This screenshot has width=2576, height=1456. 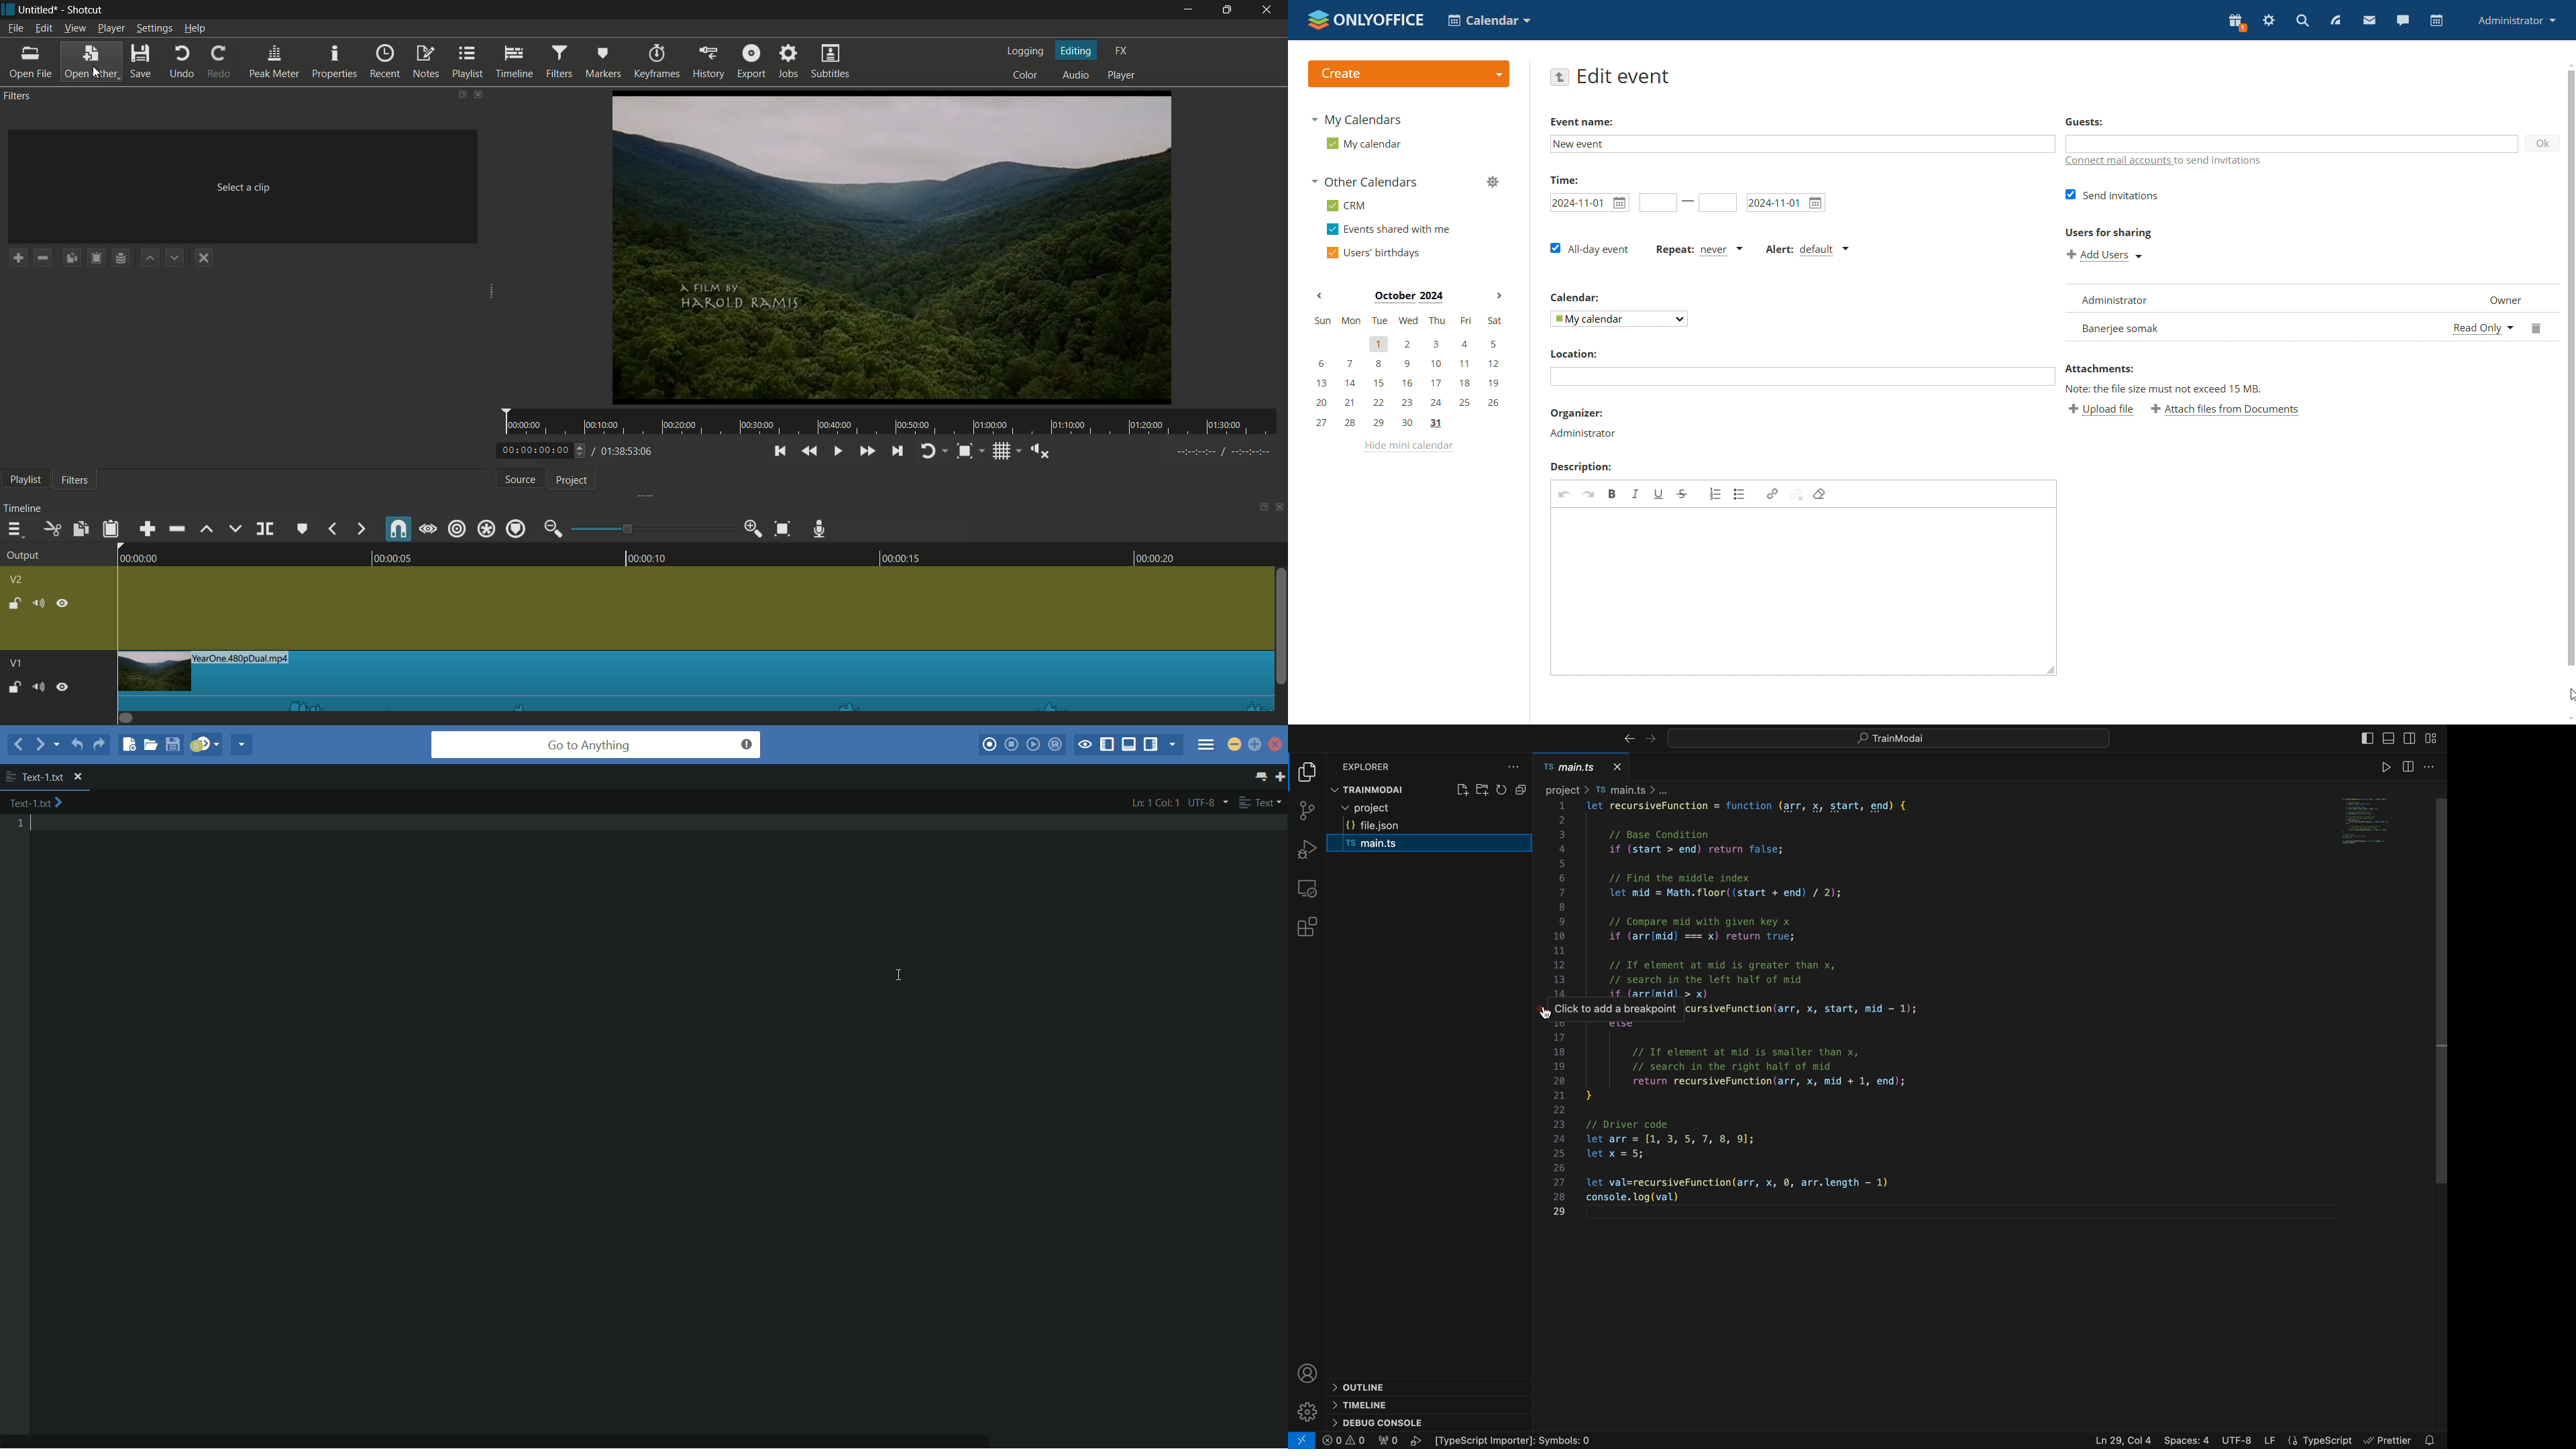 I want to click on Previous month, so click(x=1320, y=297).